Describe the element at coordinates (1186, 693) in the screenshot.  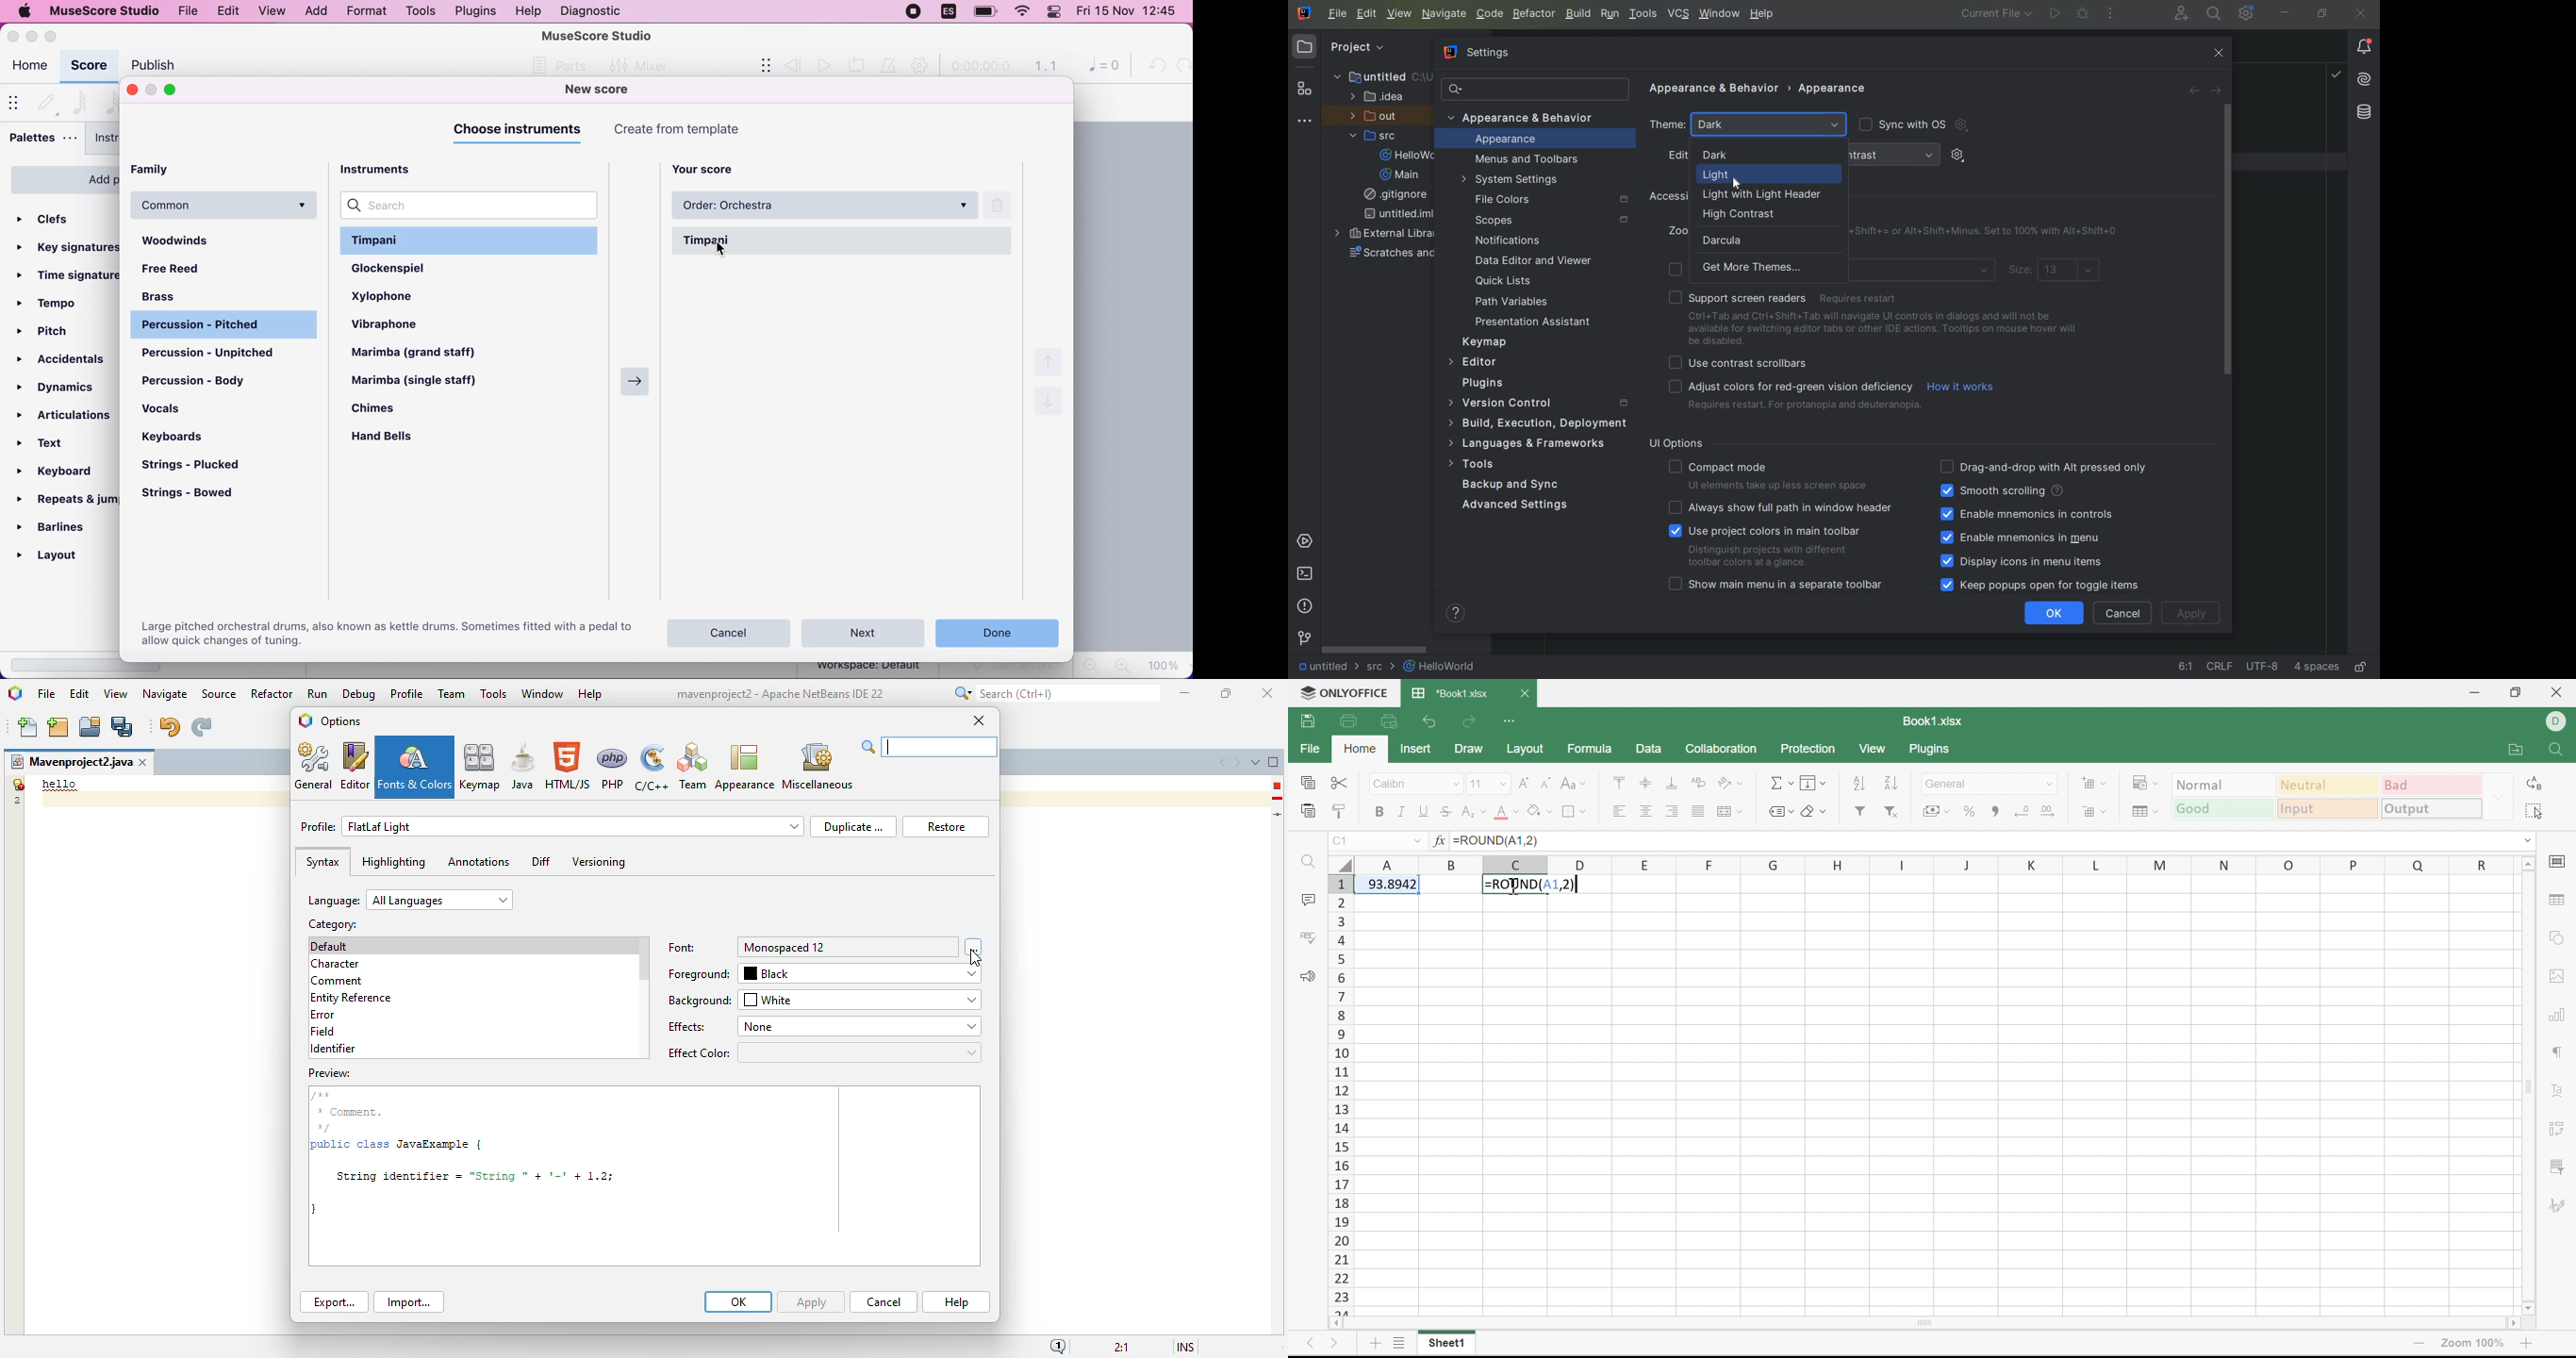
I see `minimize` at that location.